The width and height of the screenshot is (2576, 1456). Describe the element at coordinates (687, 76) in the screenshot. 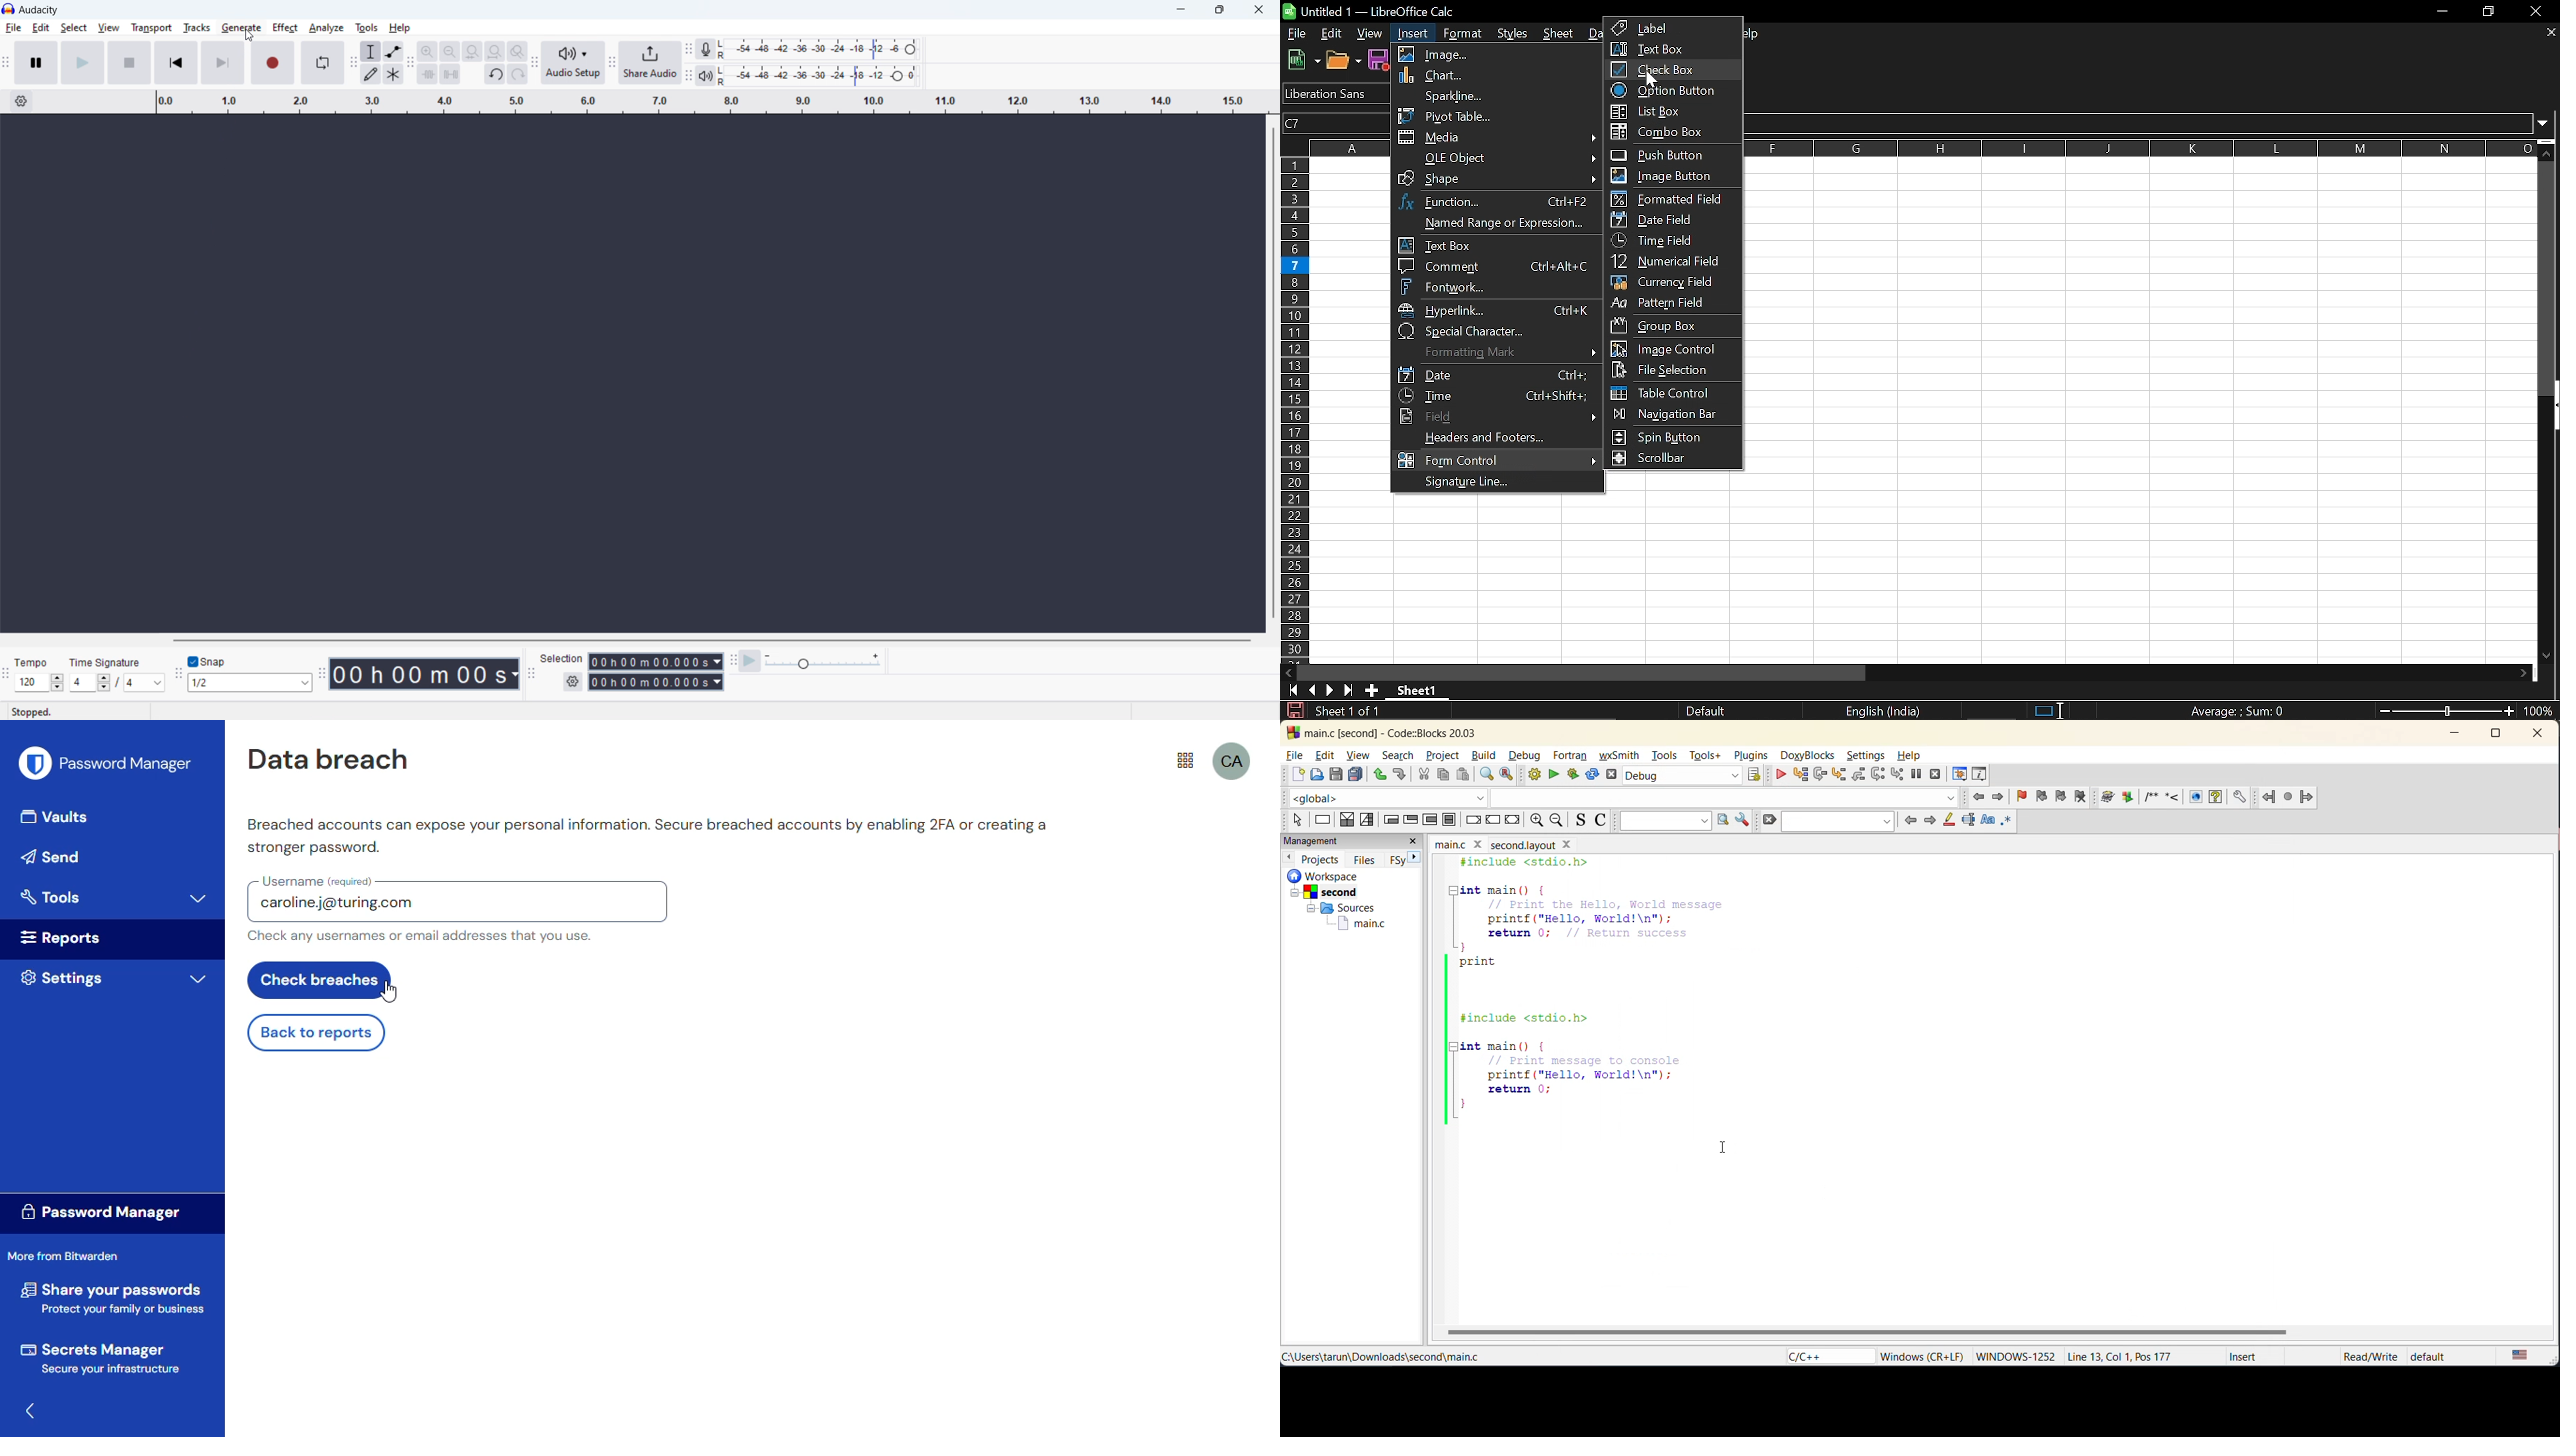

I see `playback meter toolbar` at that location.